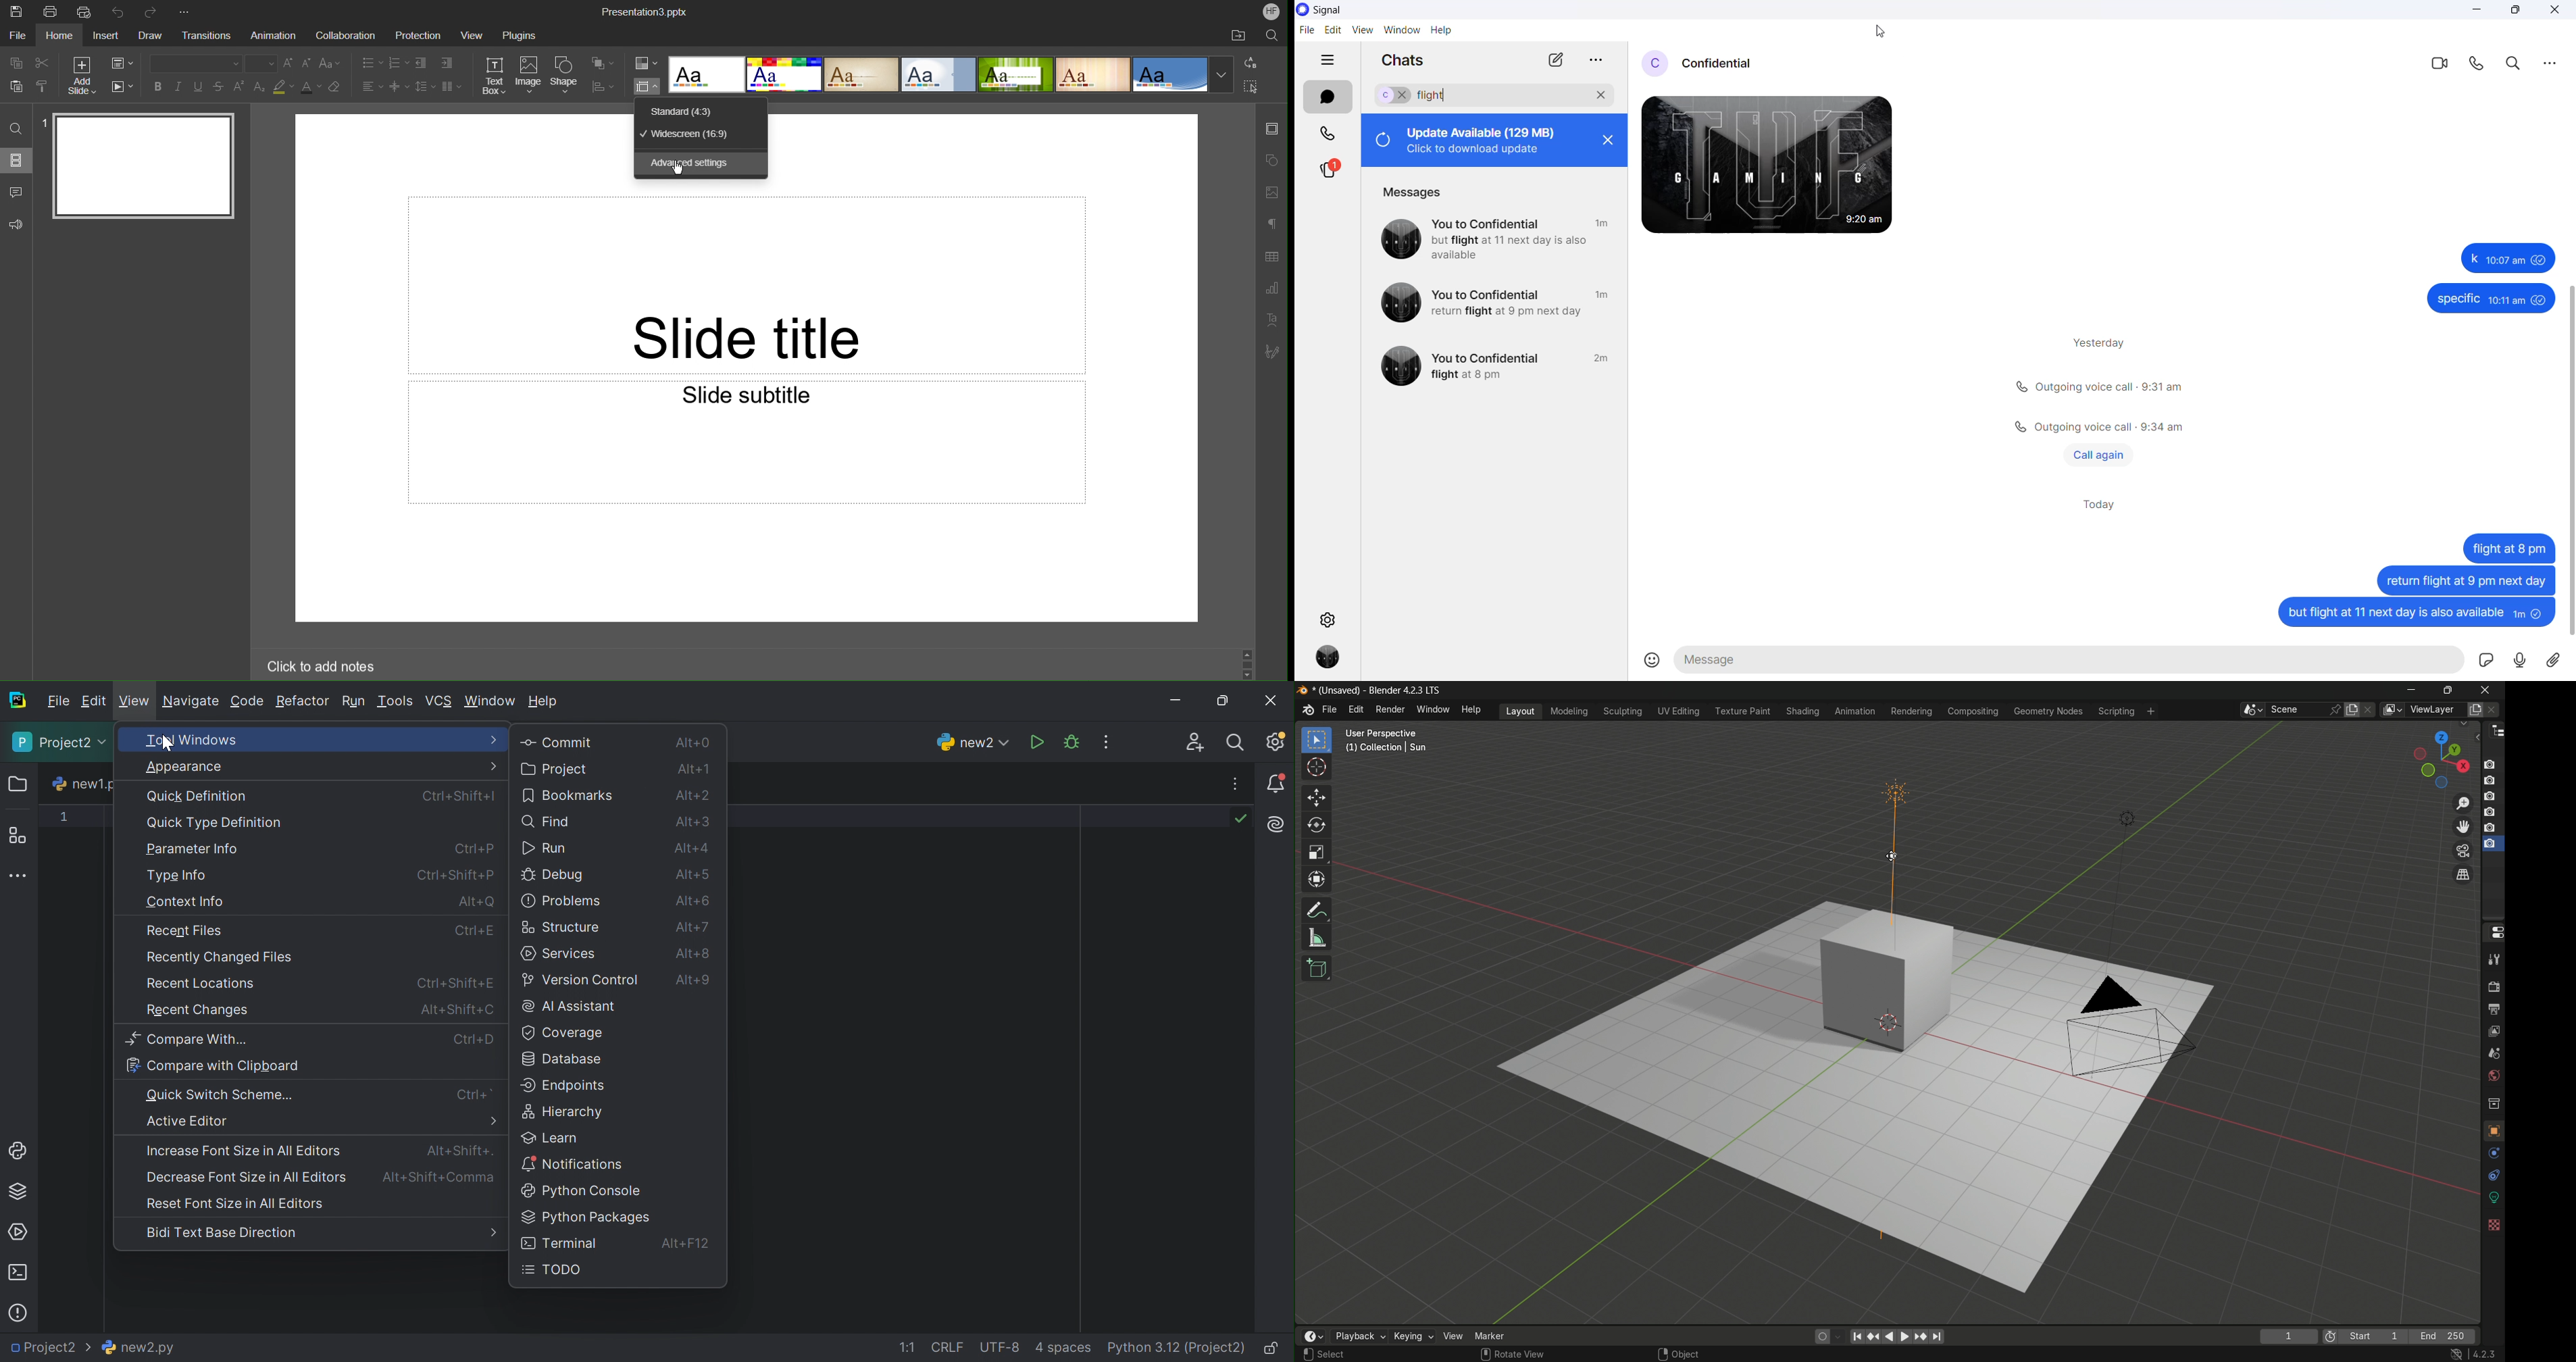 The image size is (2576, 1372). Describe the element at coordinates (1272, 320) in the screenshot. I see `Text Art` at that location.